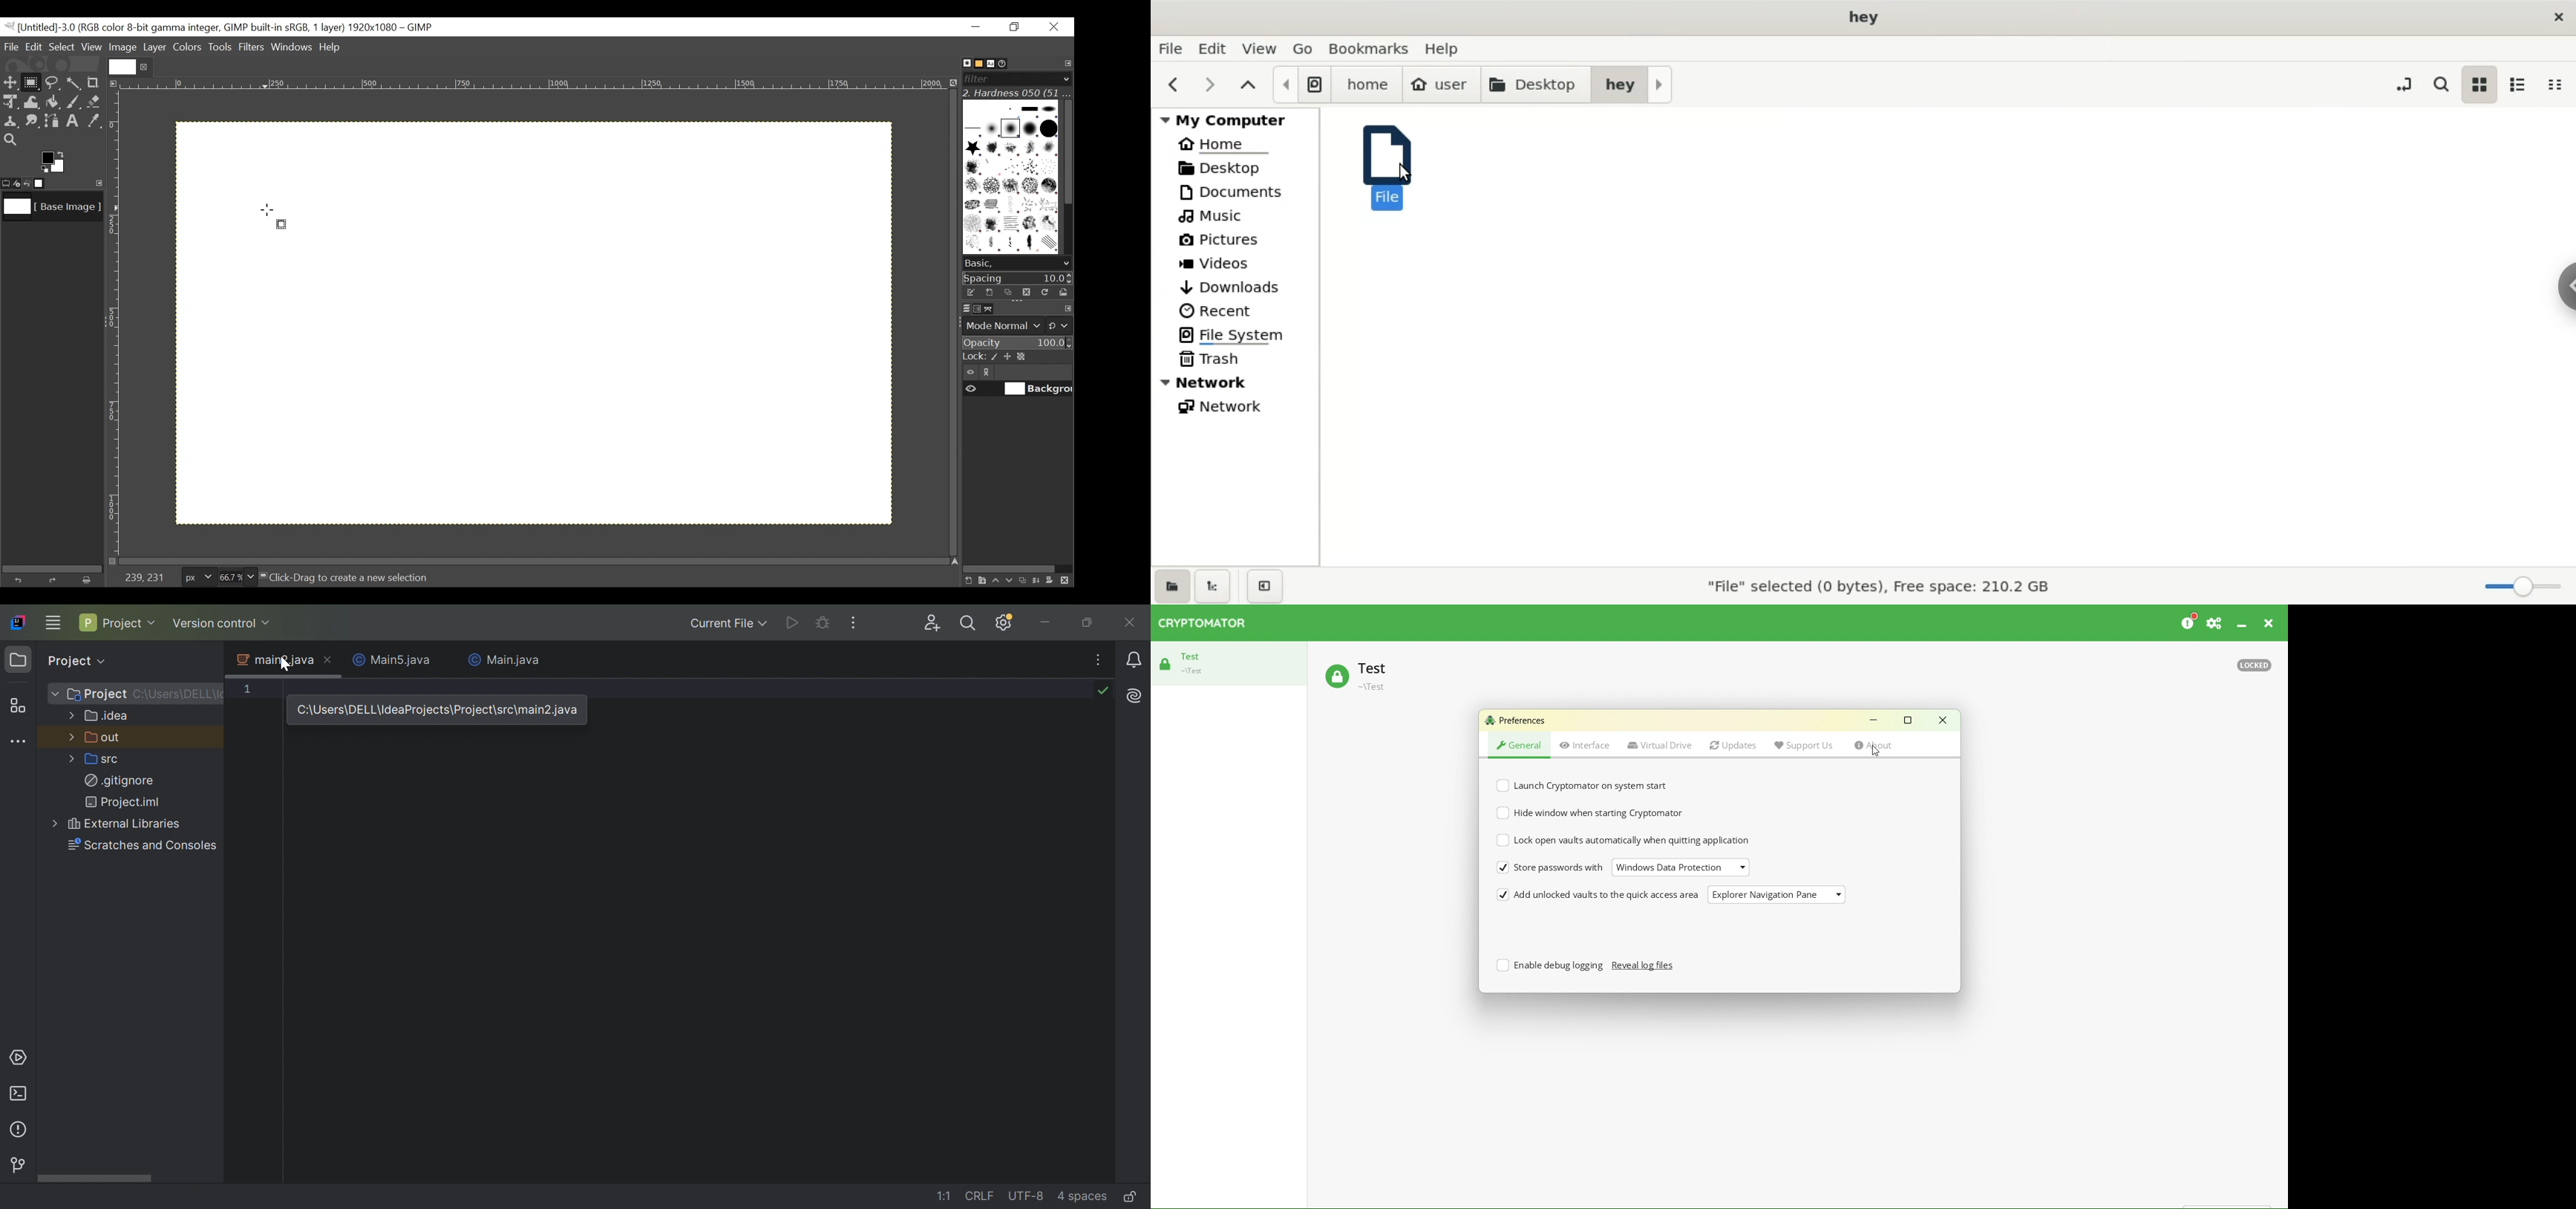  What do you see at coordinates (1211, 85) in the screenshot?
I see `next` at bounding box center [1211, 85].